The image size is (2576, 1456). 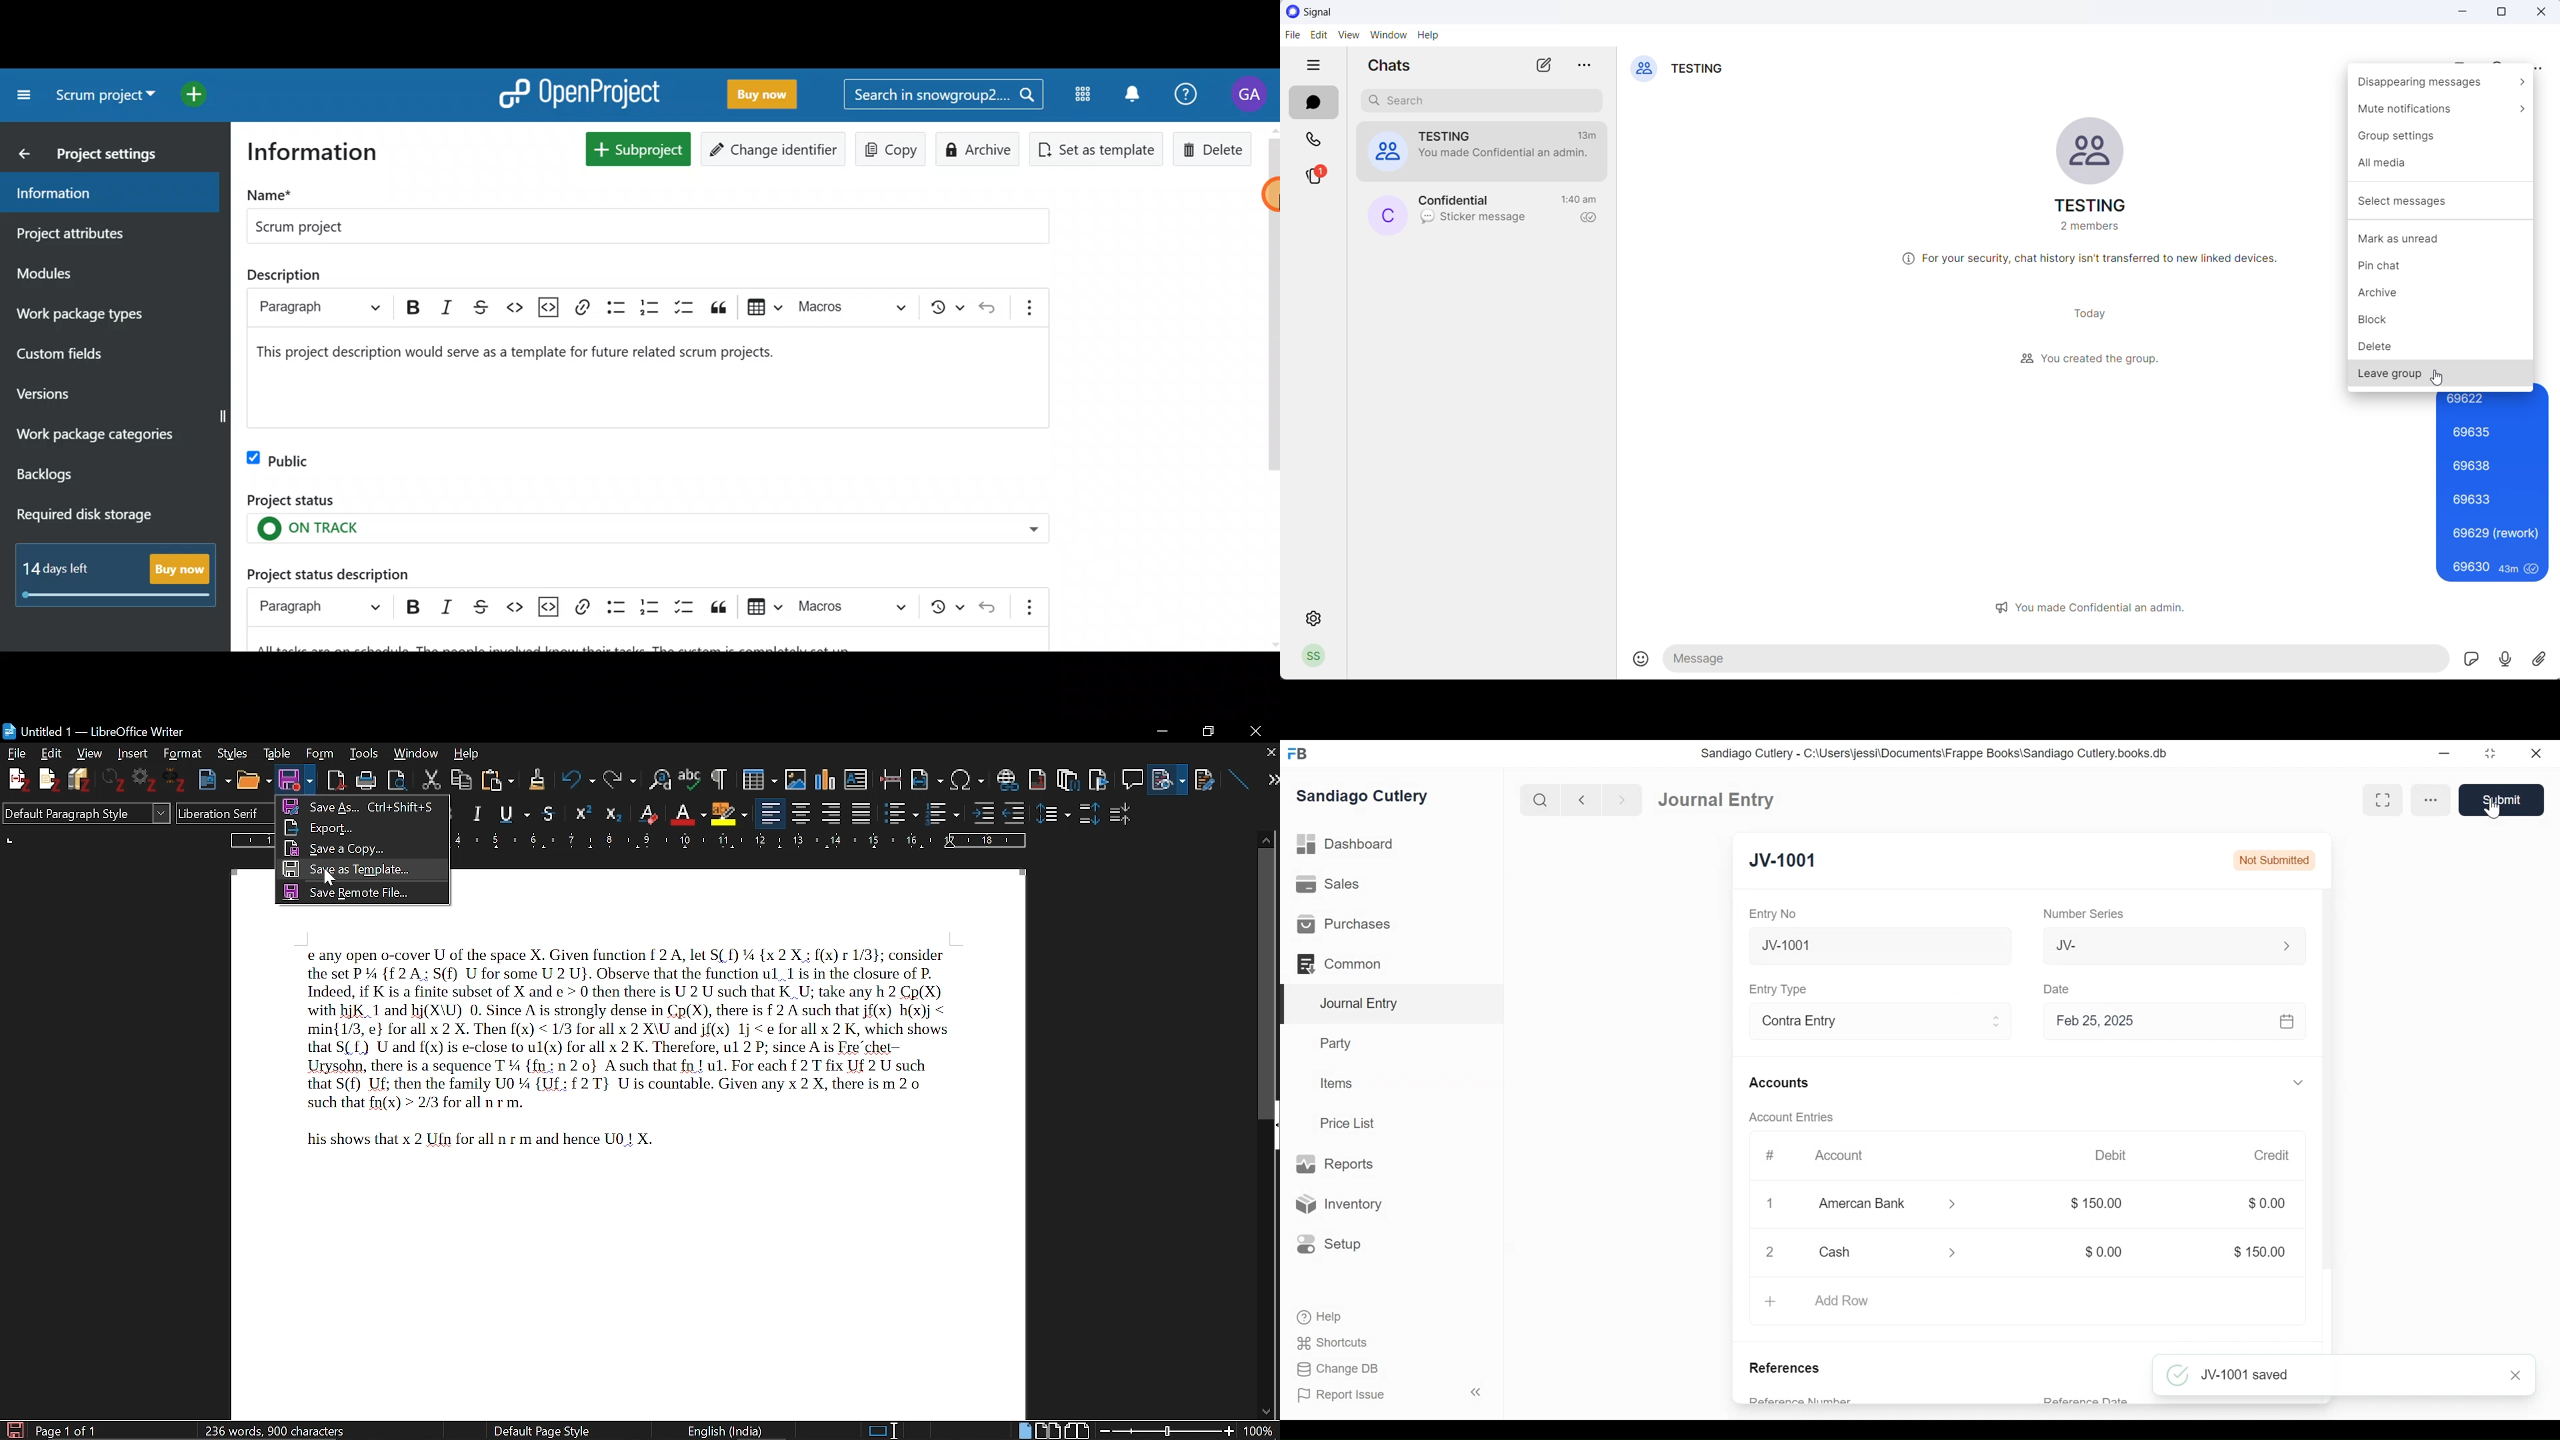 I want to click on Sandiago Cutlery, so click(x=1364, y=797).